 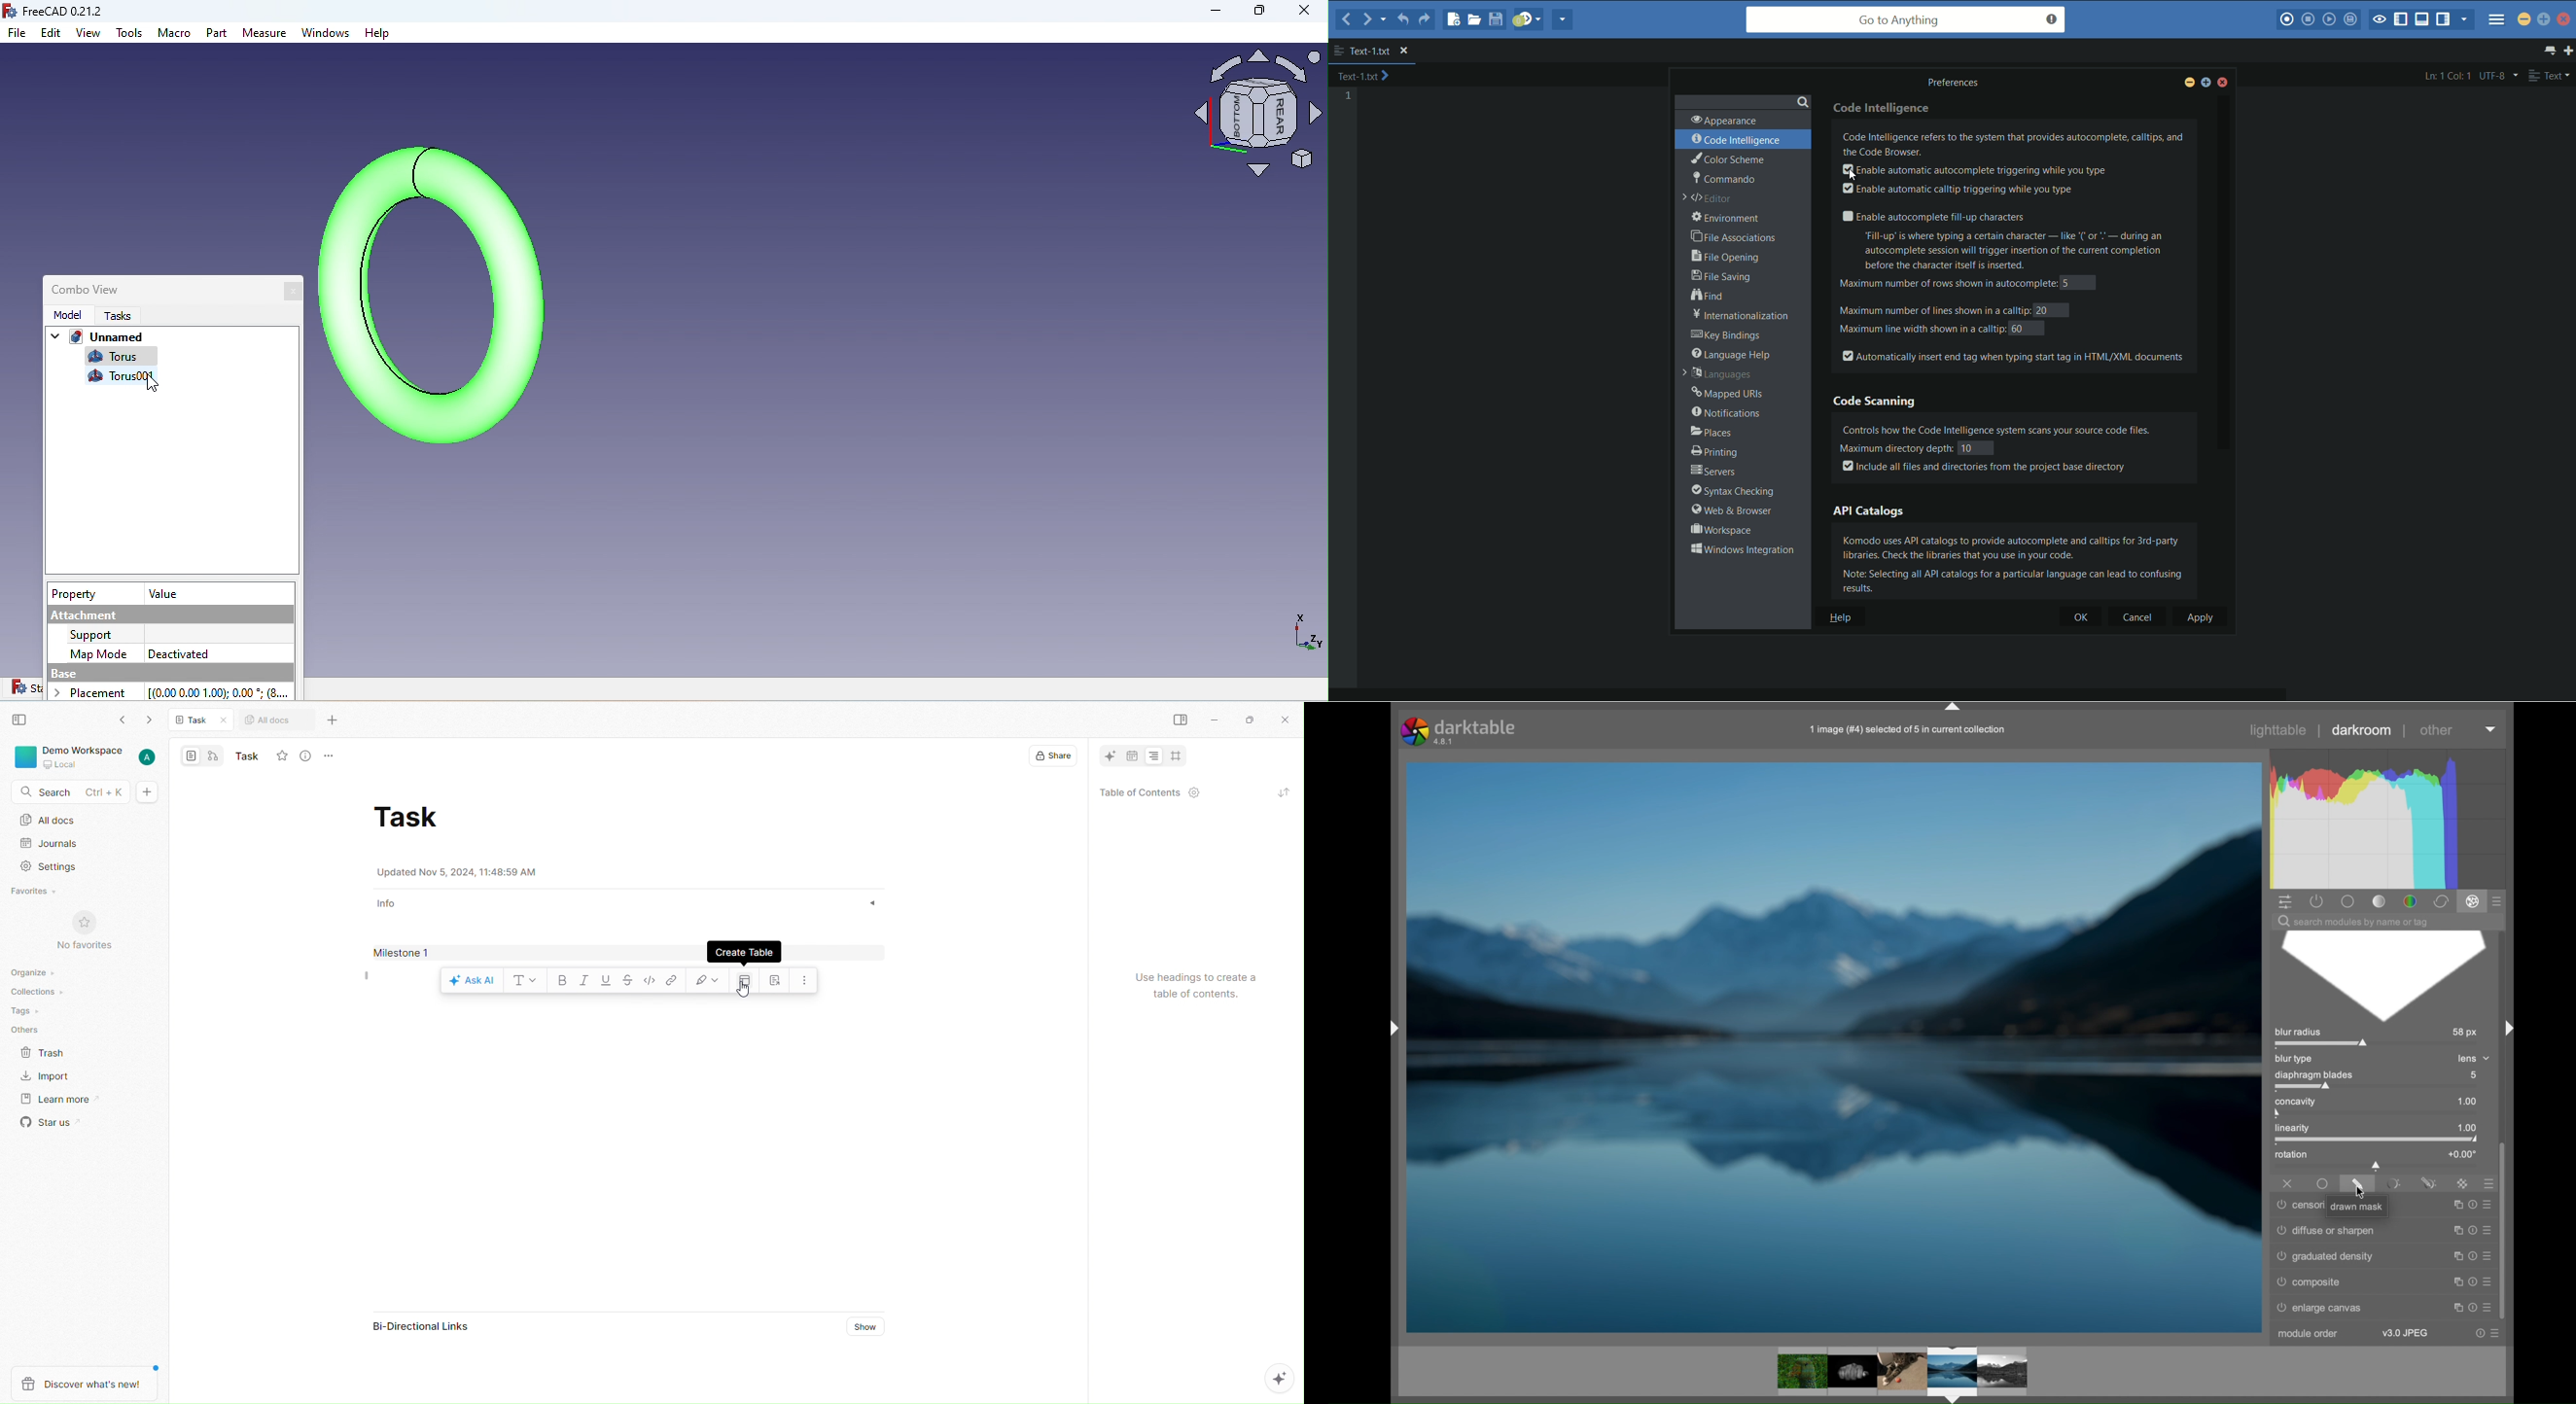 I want to click on Macro, so click(x=175, y=36).